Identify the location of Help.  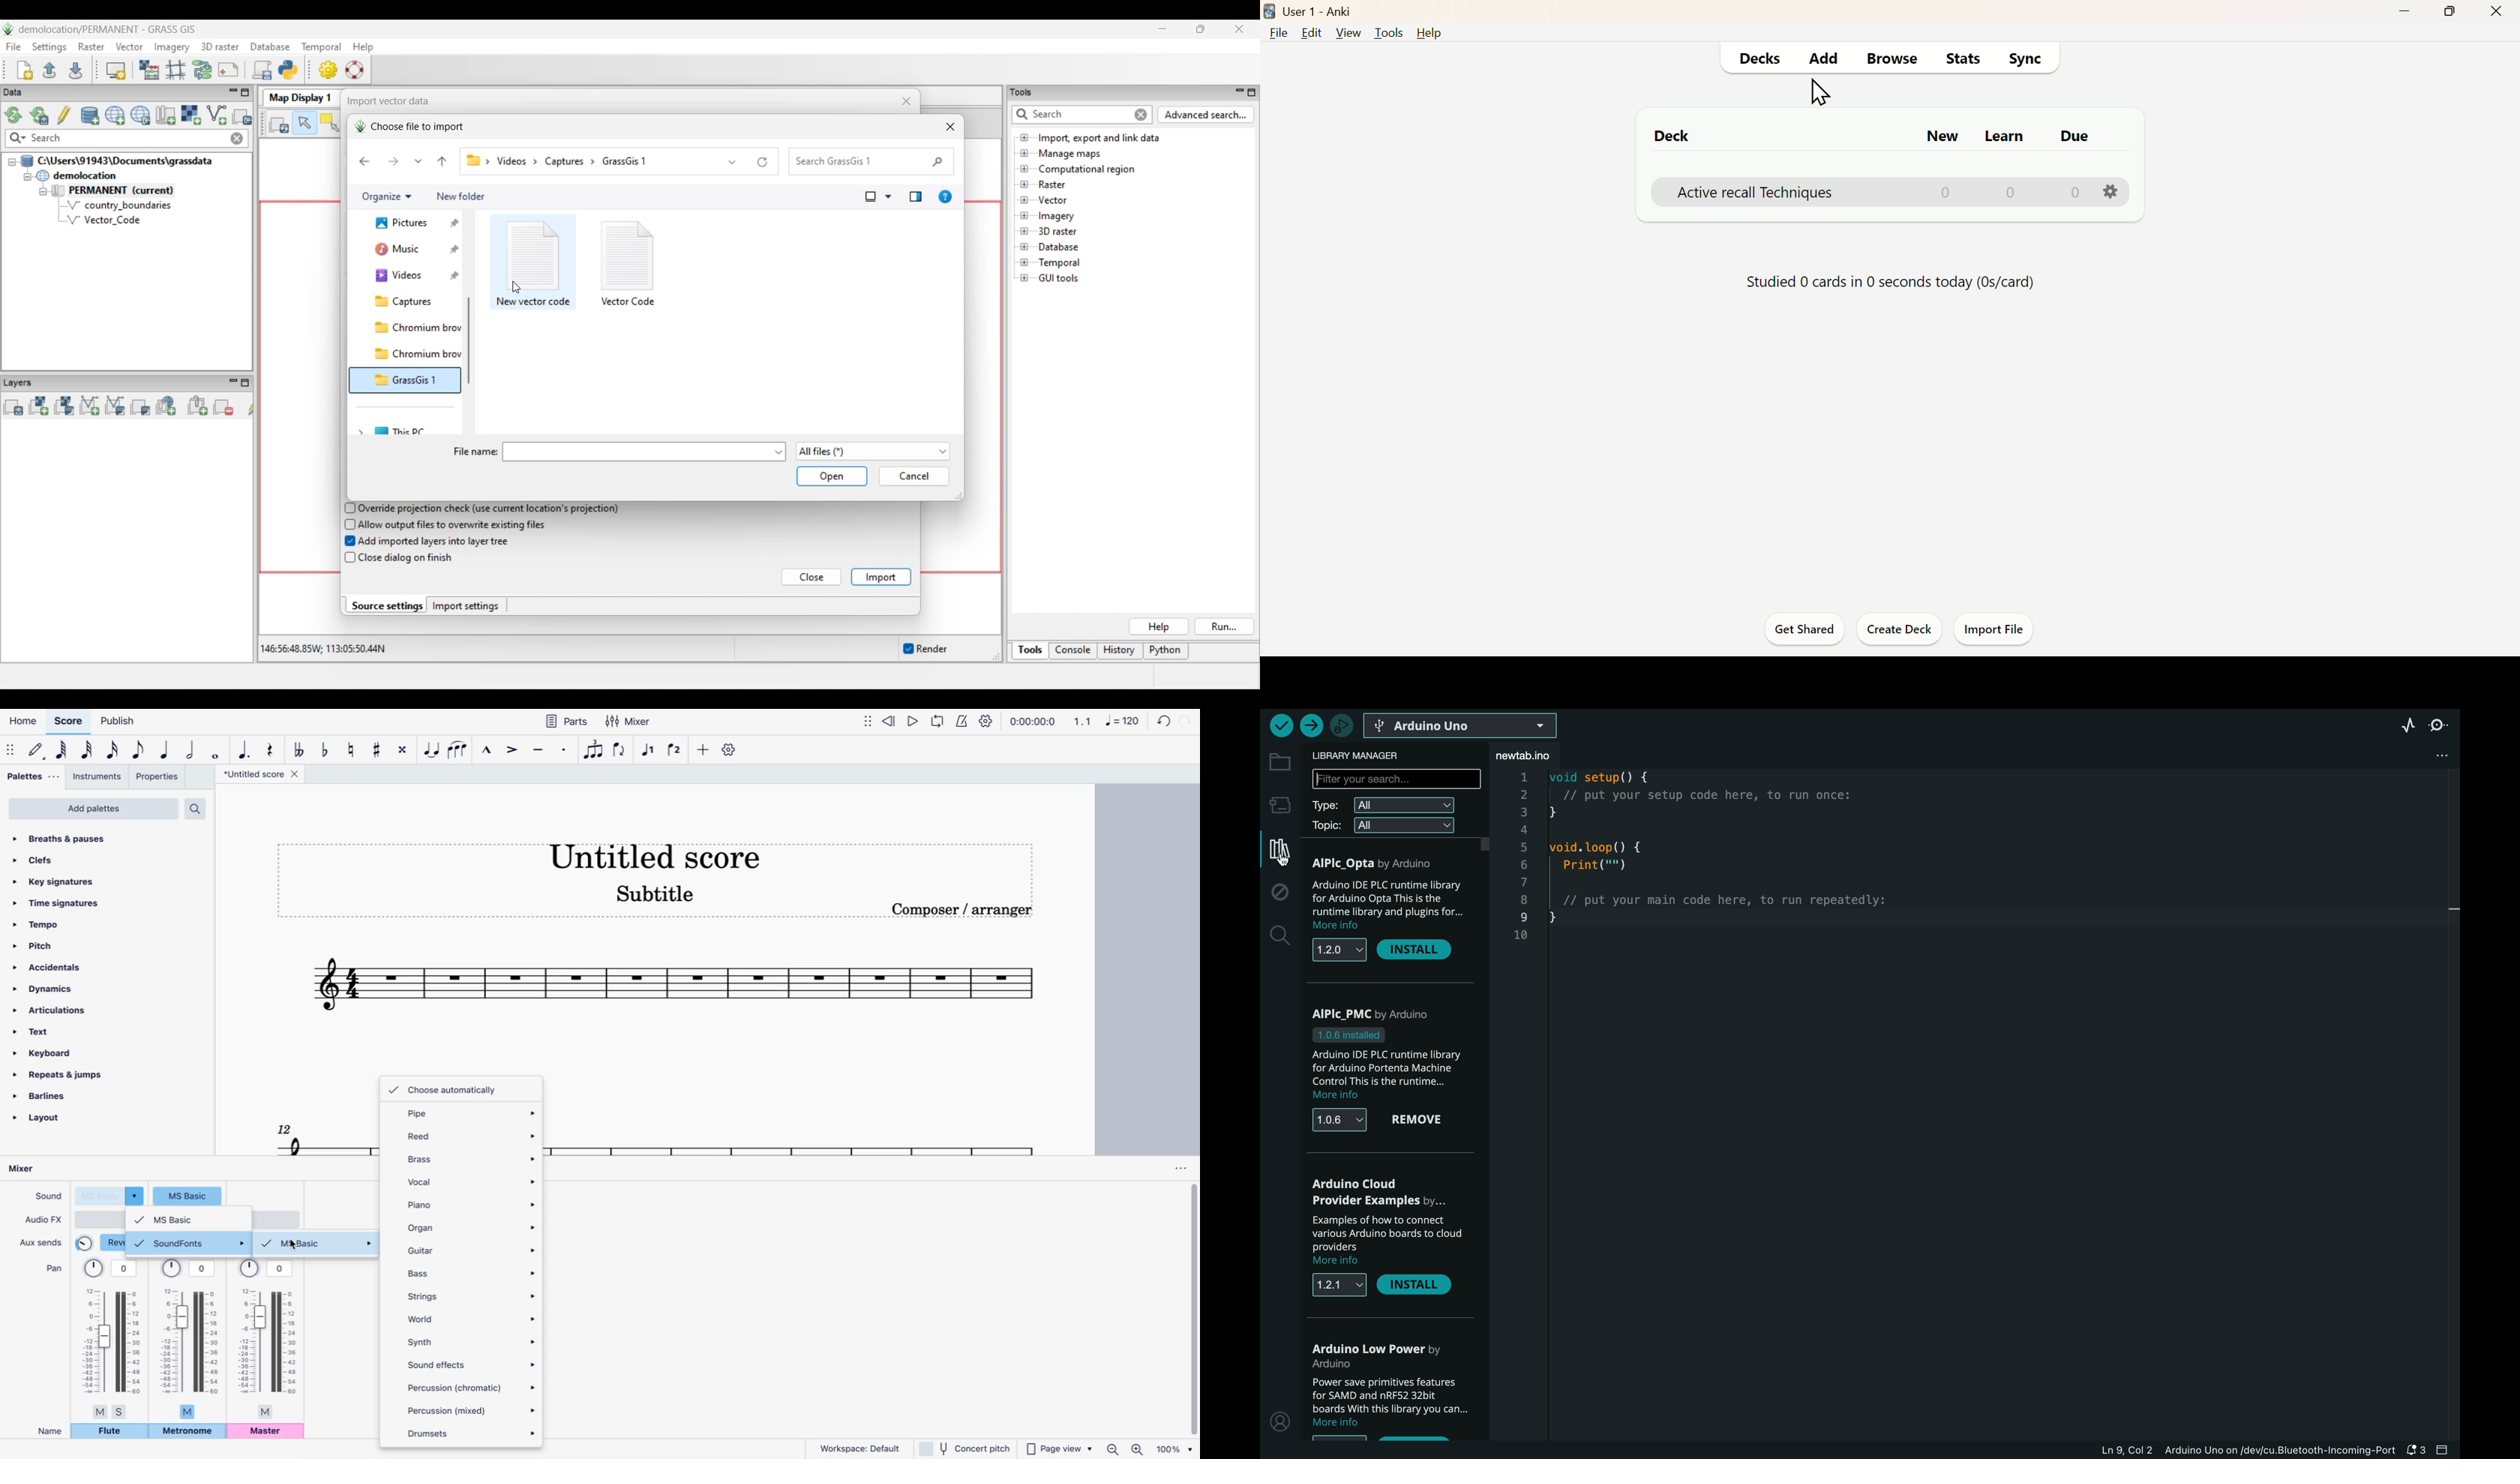
(1430, 34).